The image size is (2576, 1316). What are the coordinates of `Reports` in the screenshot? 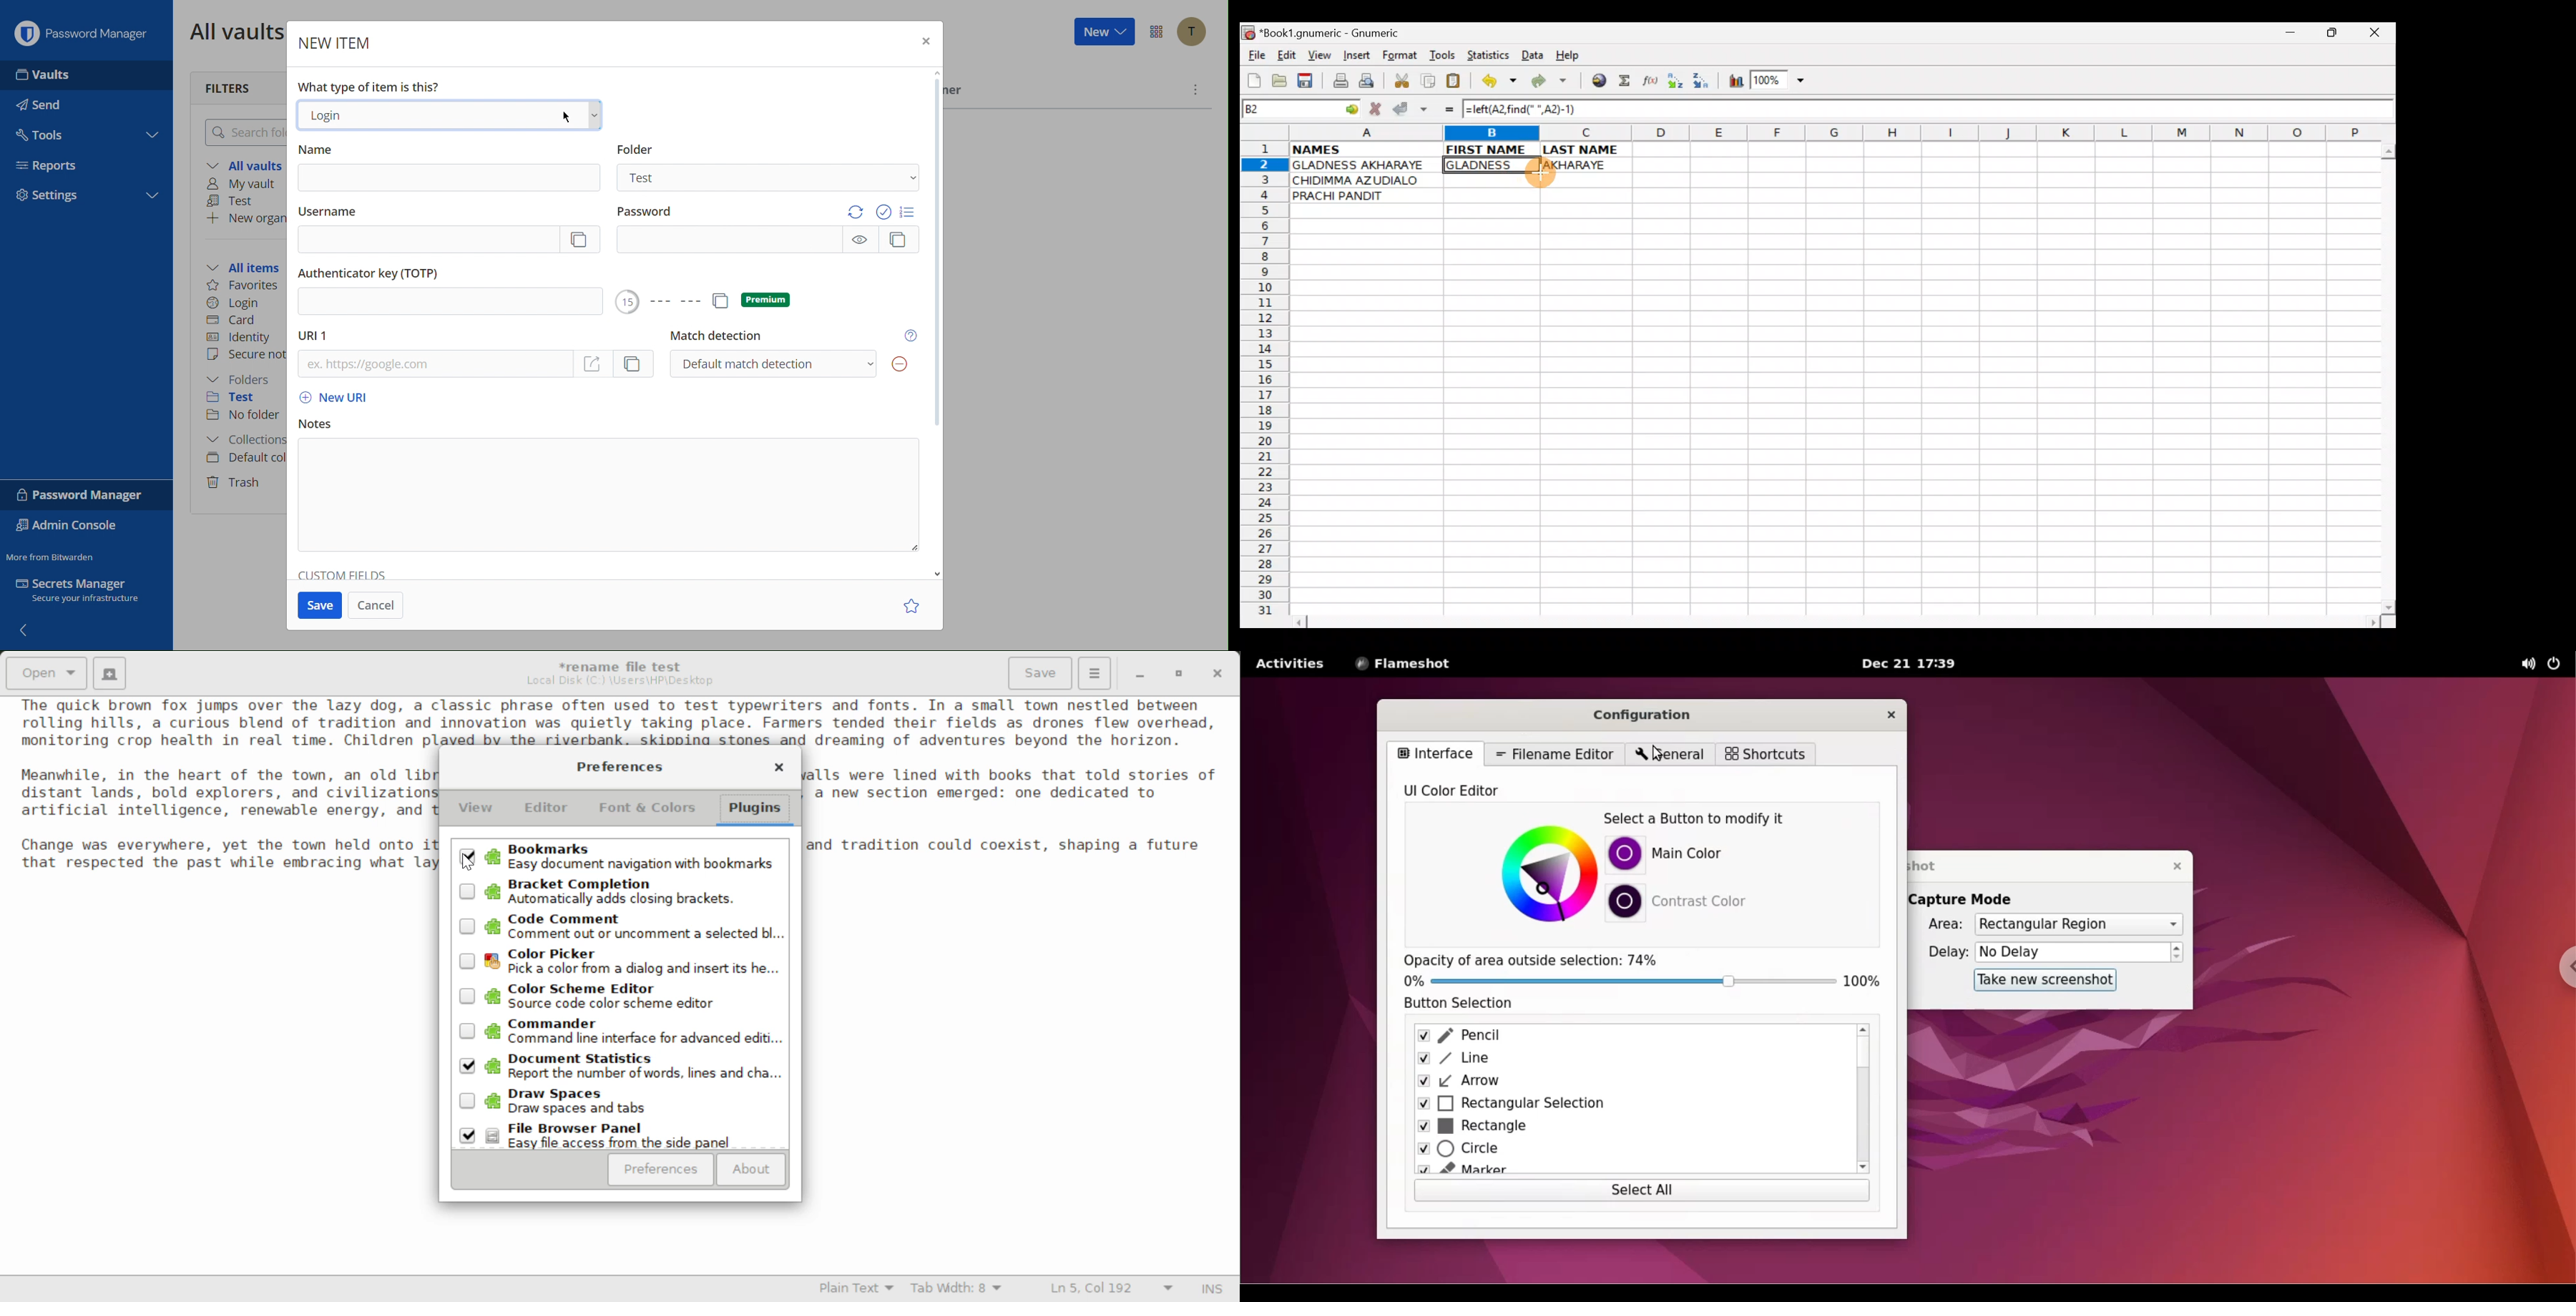 It's located at (62, 164).